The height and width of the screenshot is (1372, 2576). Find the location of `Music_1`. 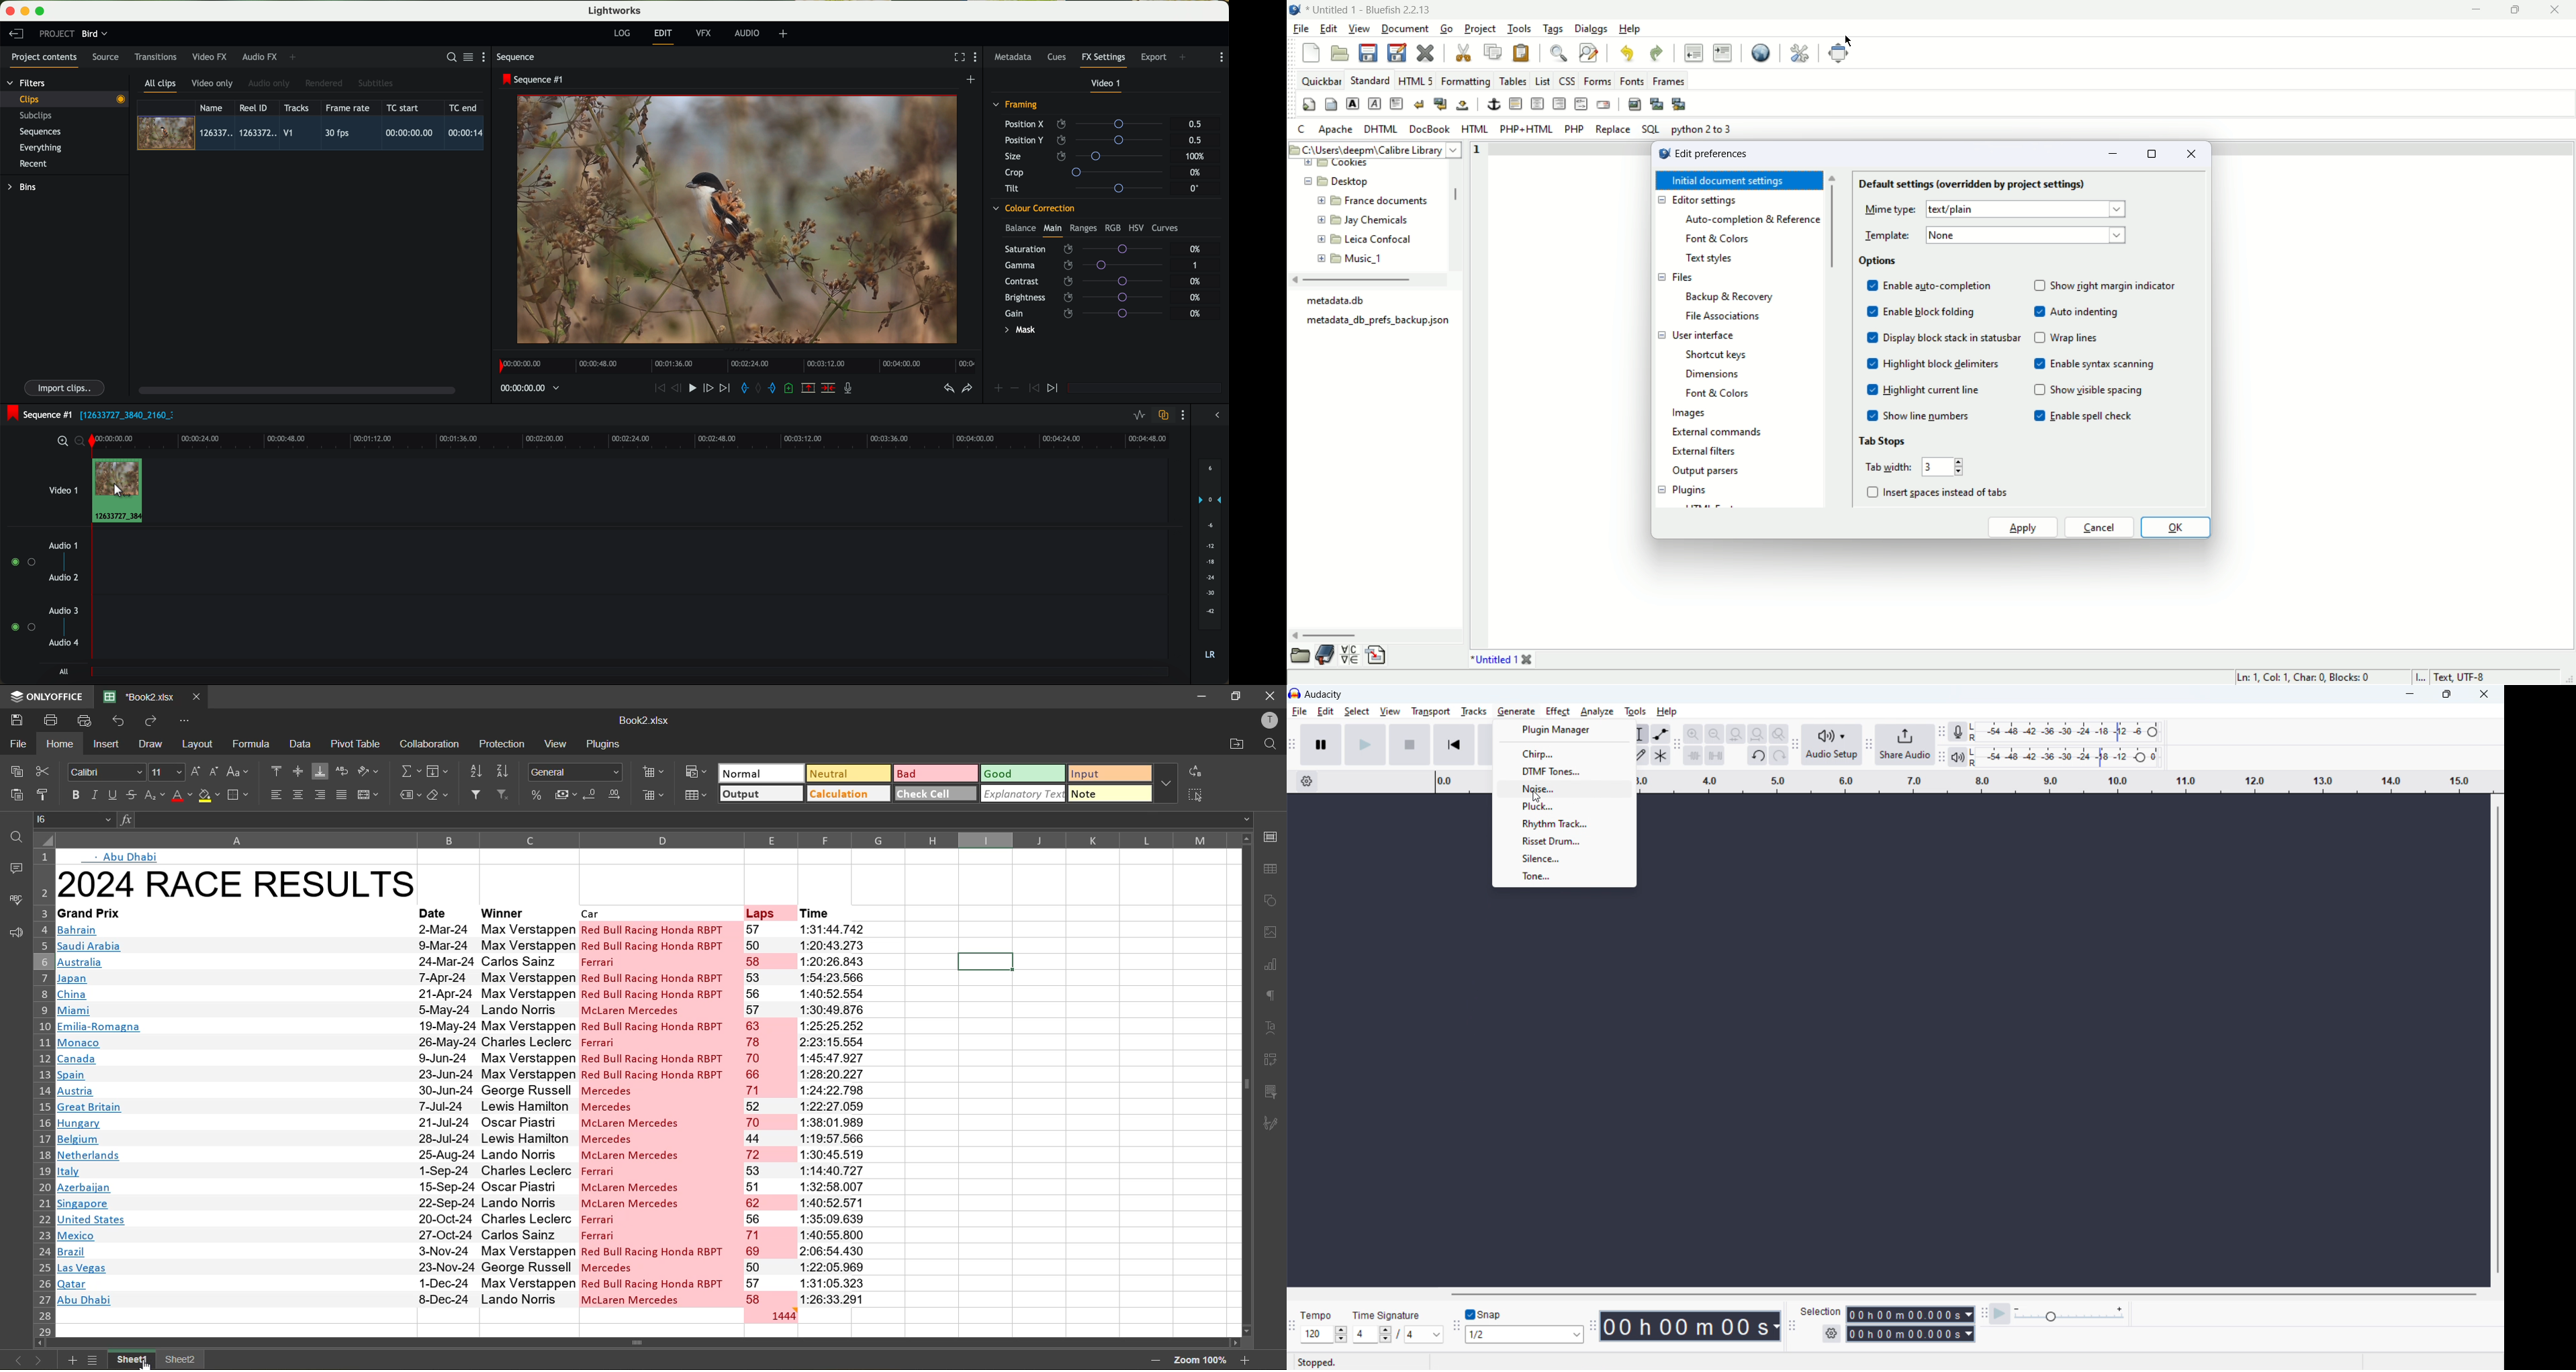

Music_1 is located at coordinates (1367, 260).